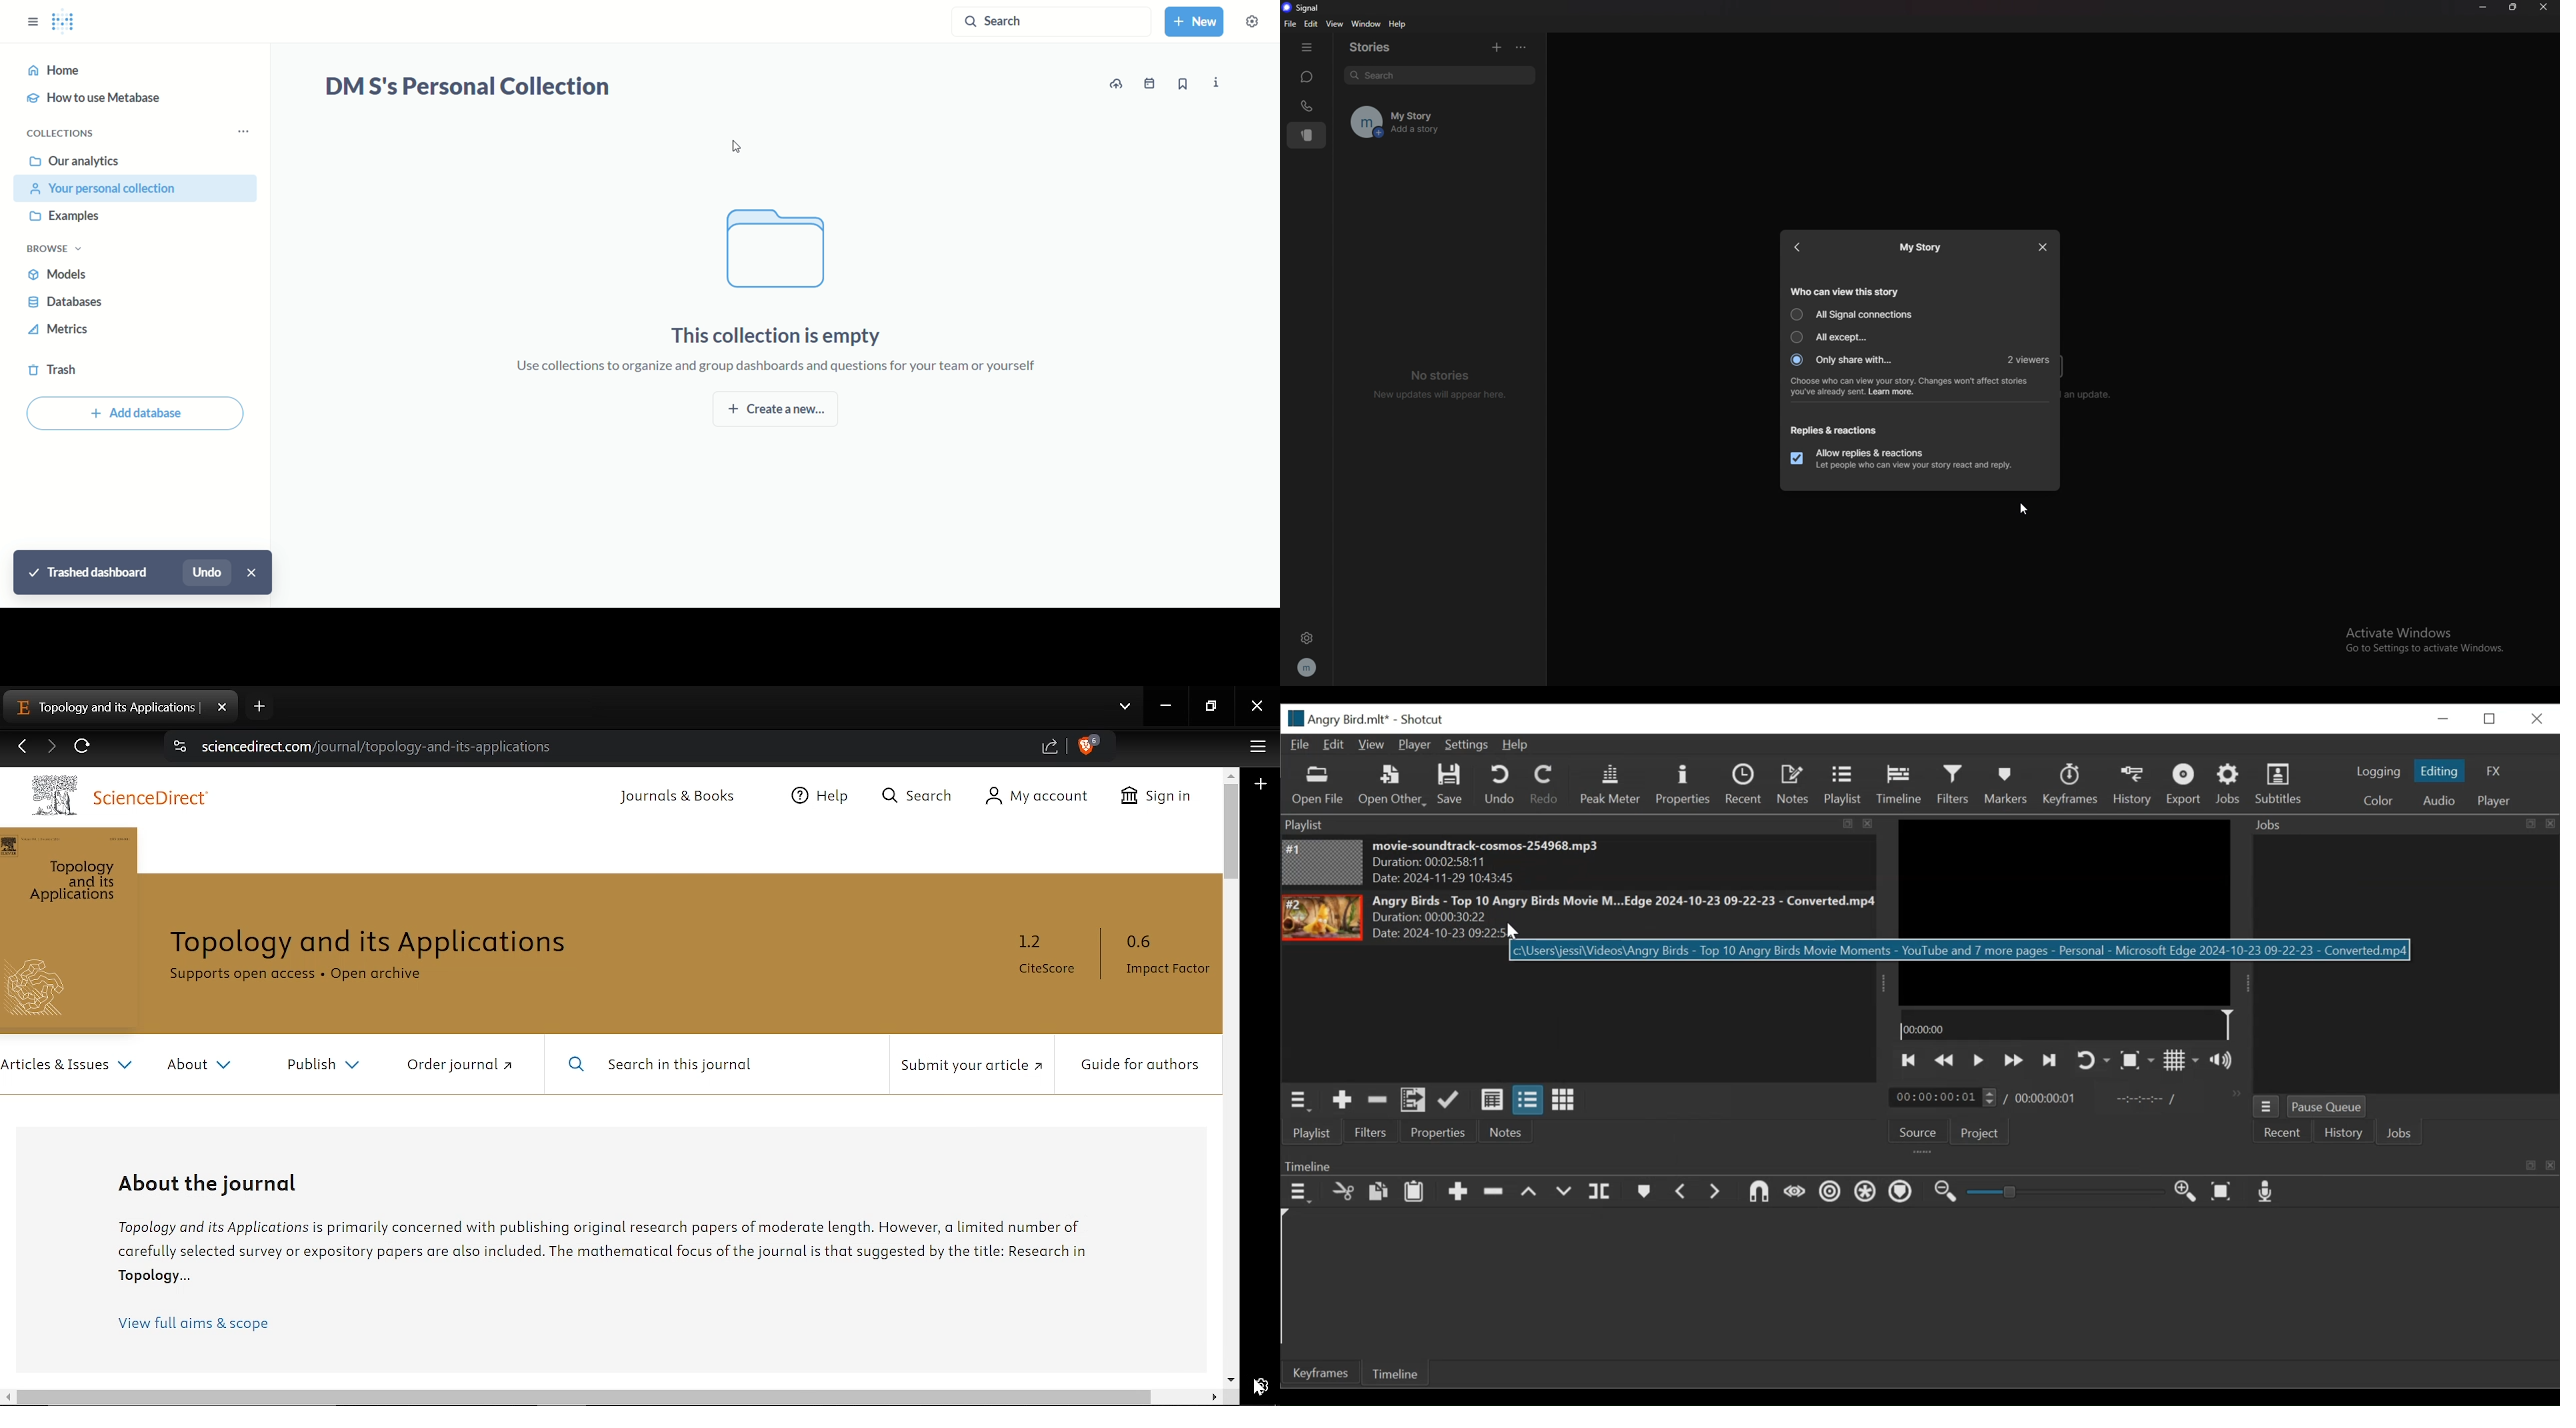 The height and width of the screenshot is (1428, 2576). I want to click on Exort, so click(2185, 785).